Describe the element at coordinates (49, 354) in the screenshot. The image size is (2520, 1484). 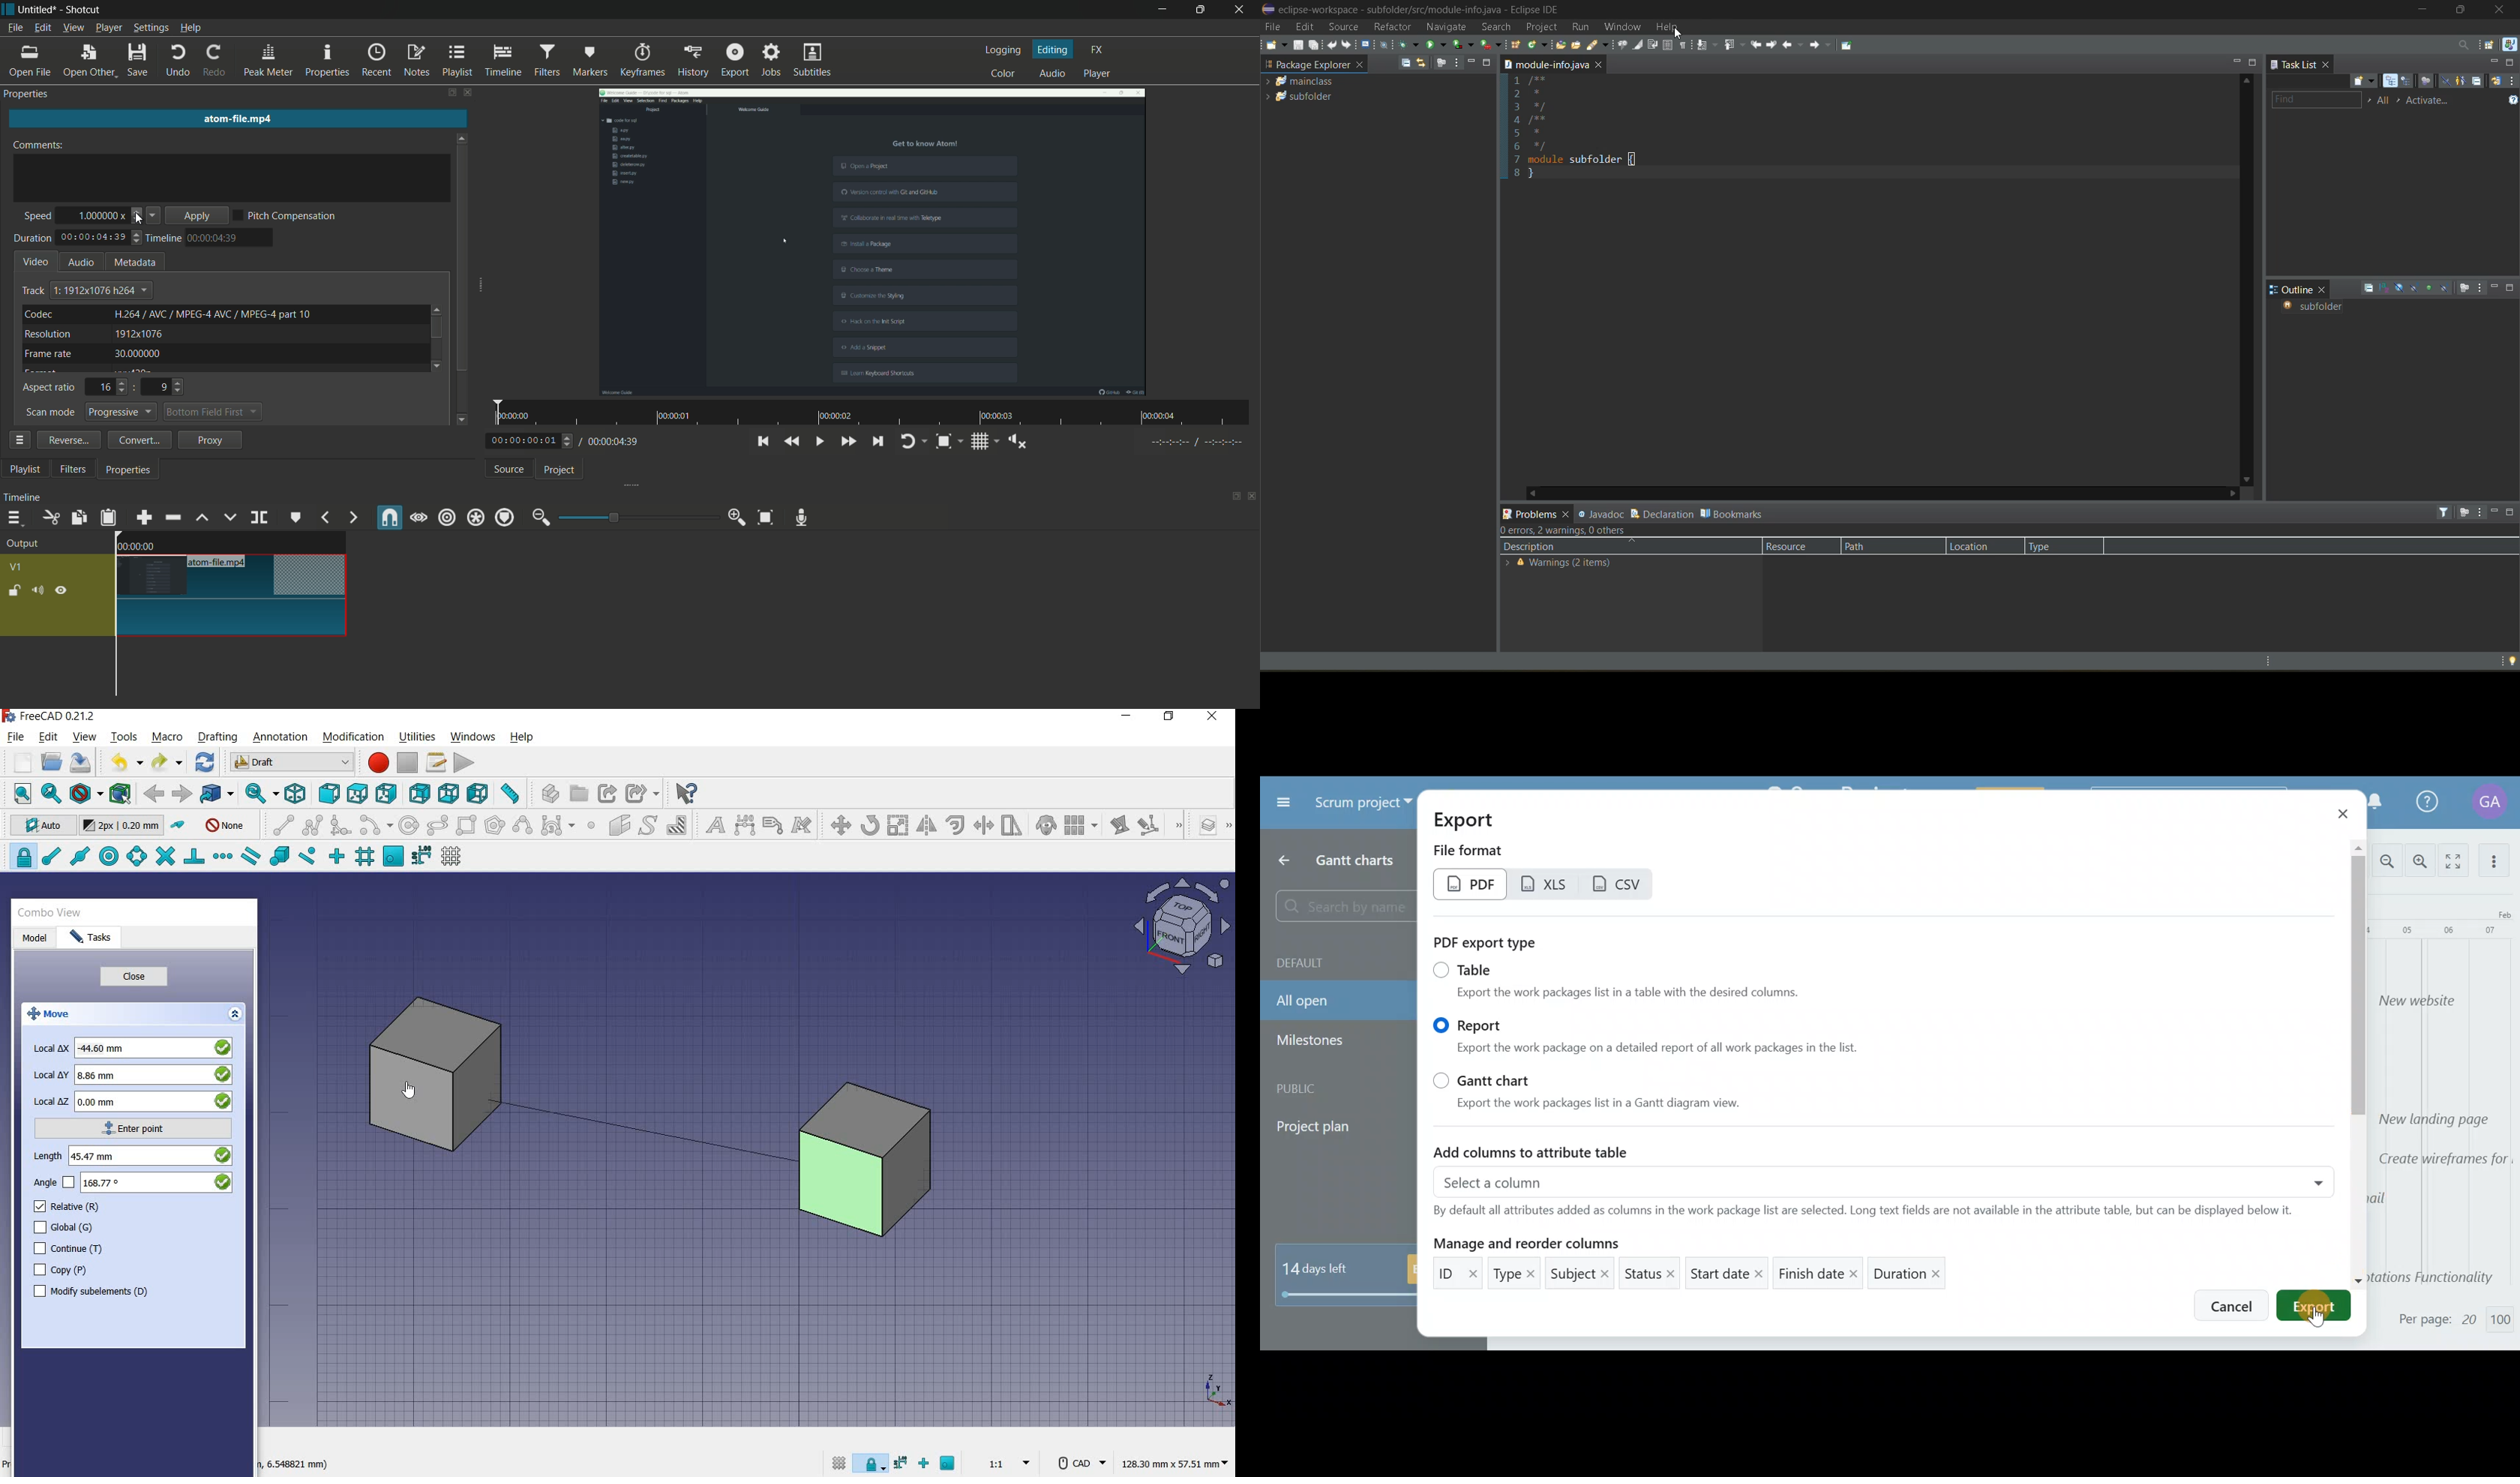
I see `frame rate` at that location.